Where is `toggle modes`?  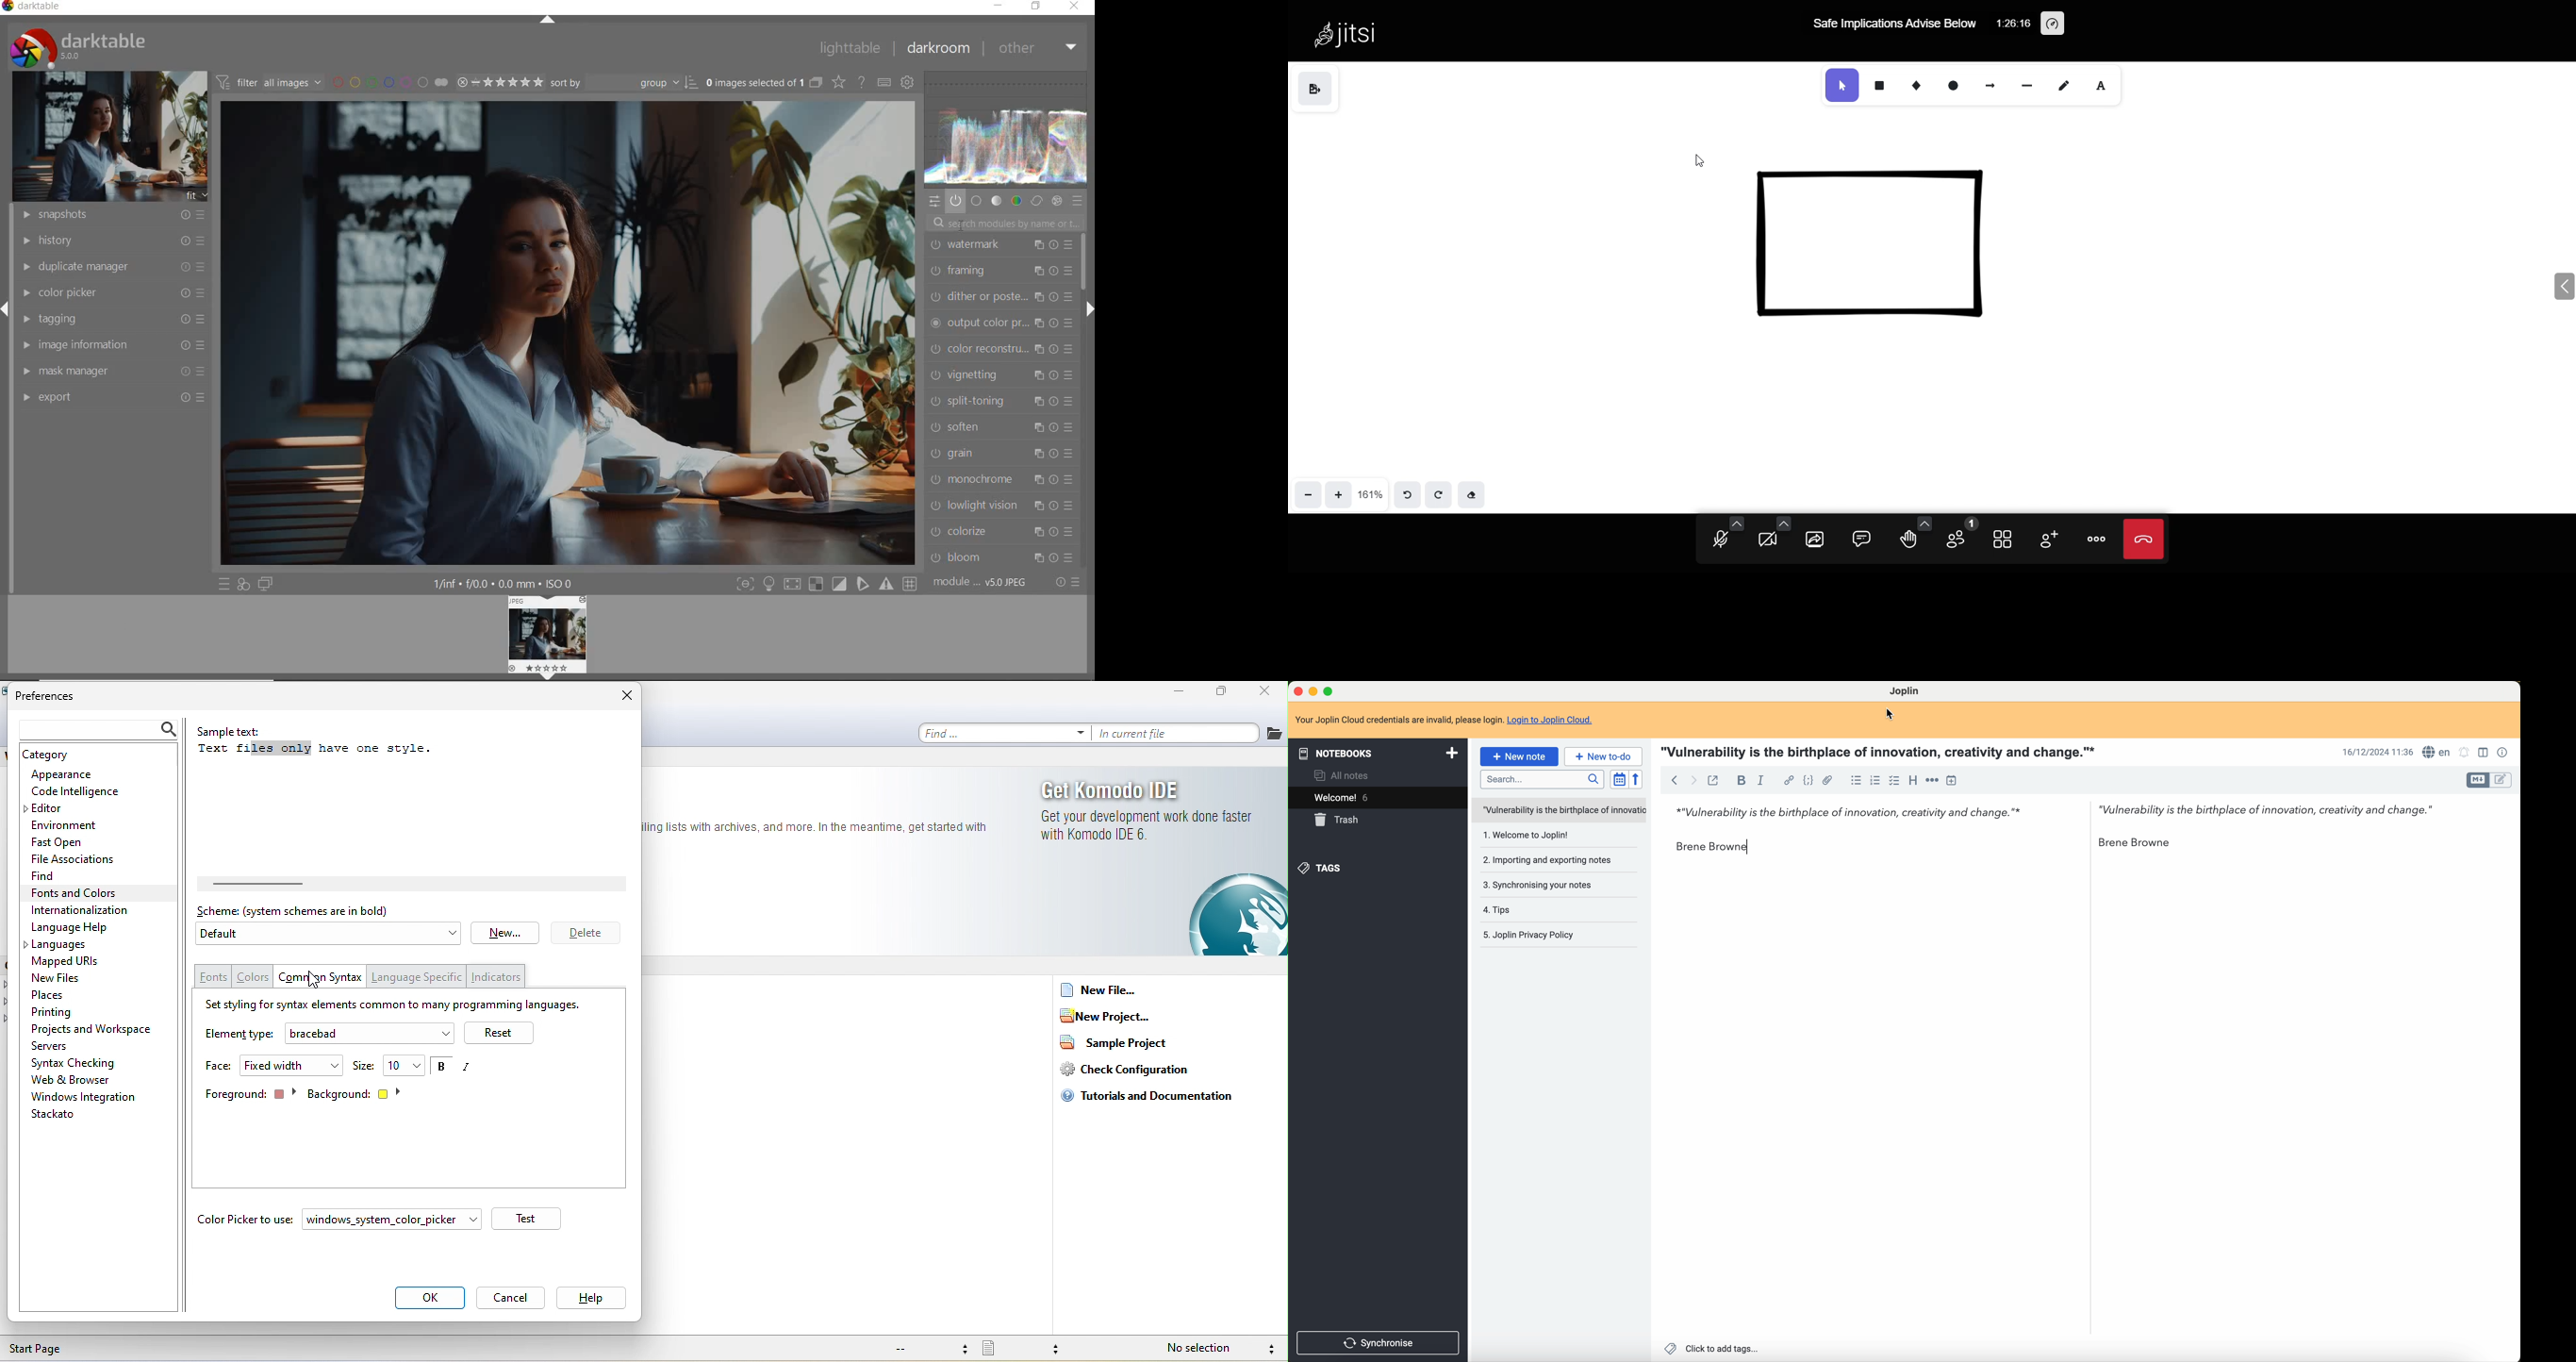 toggle modes is located at coordinates (826, 584).